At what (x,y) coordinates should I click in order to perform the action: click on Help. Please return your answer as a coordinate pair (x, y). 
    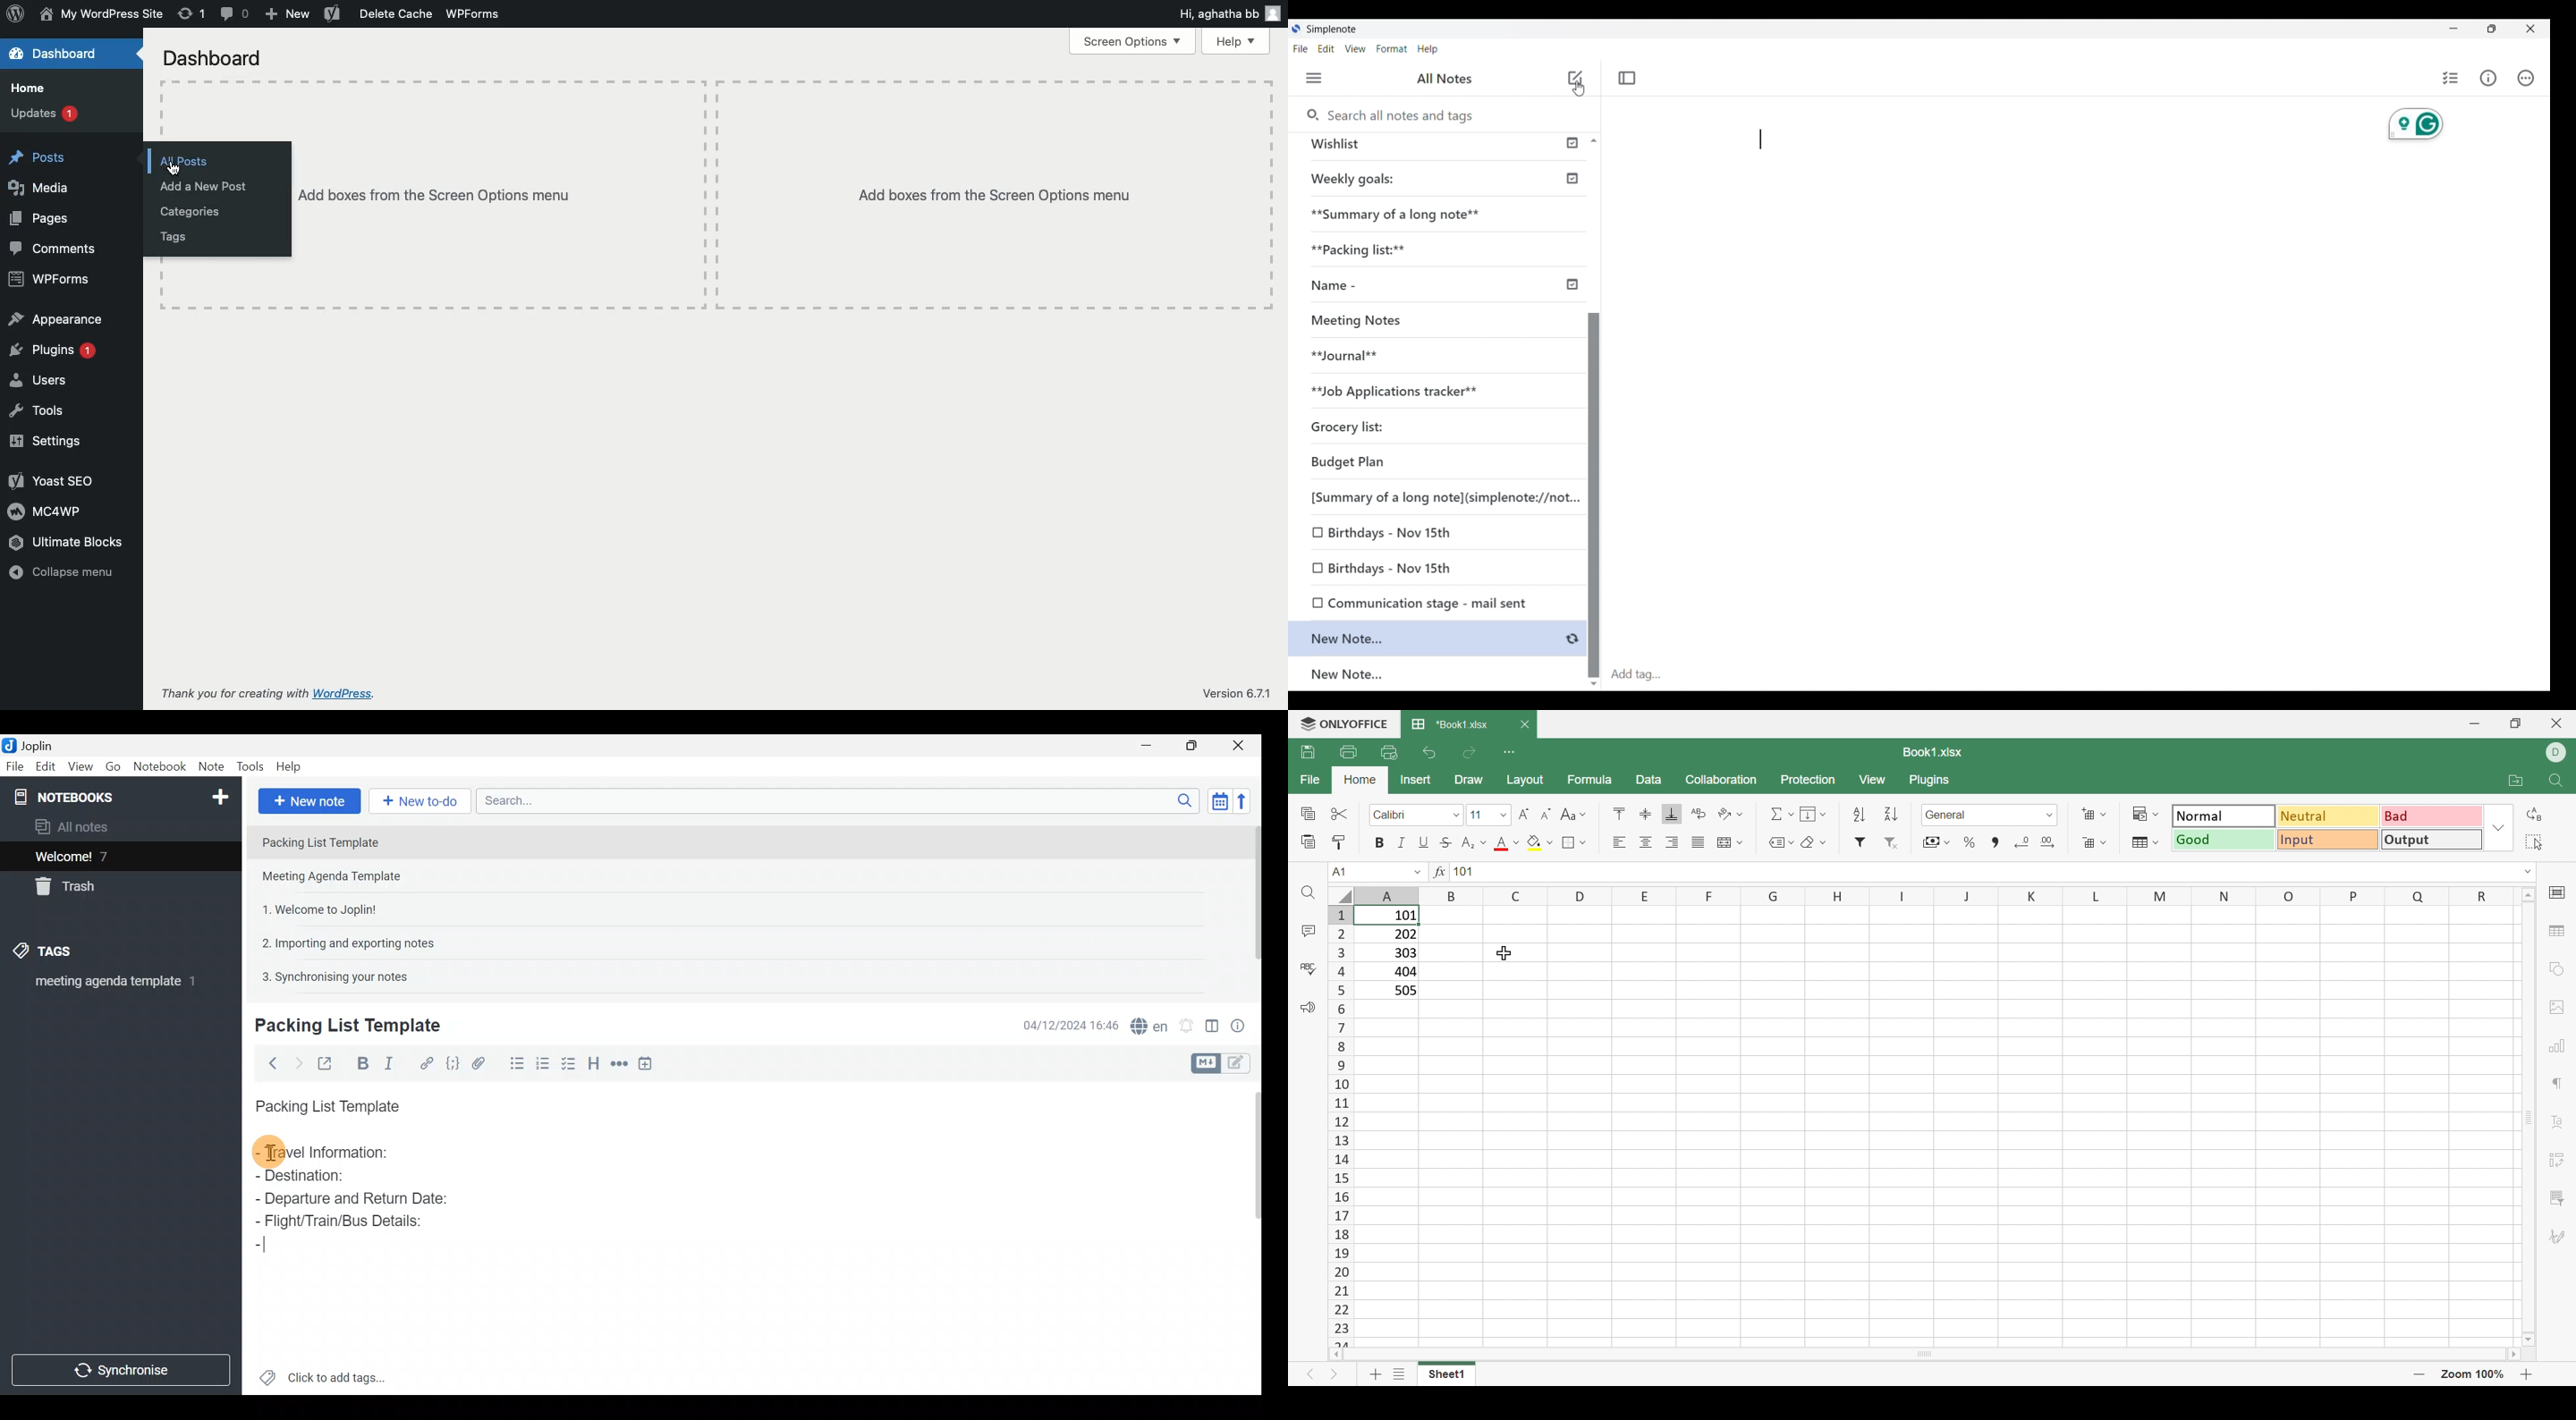
    Looking at the image, I should click on (291, 768).